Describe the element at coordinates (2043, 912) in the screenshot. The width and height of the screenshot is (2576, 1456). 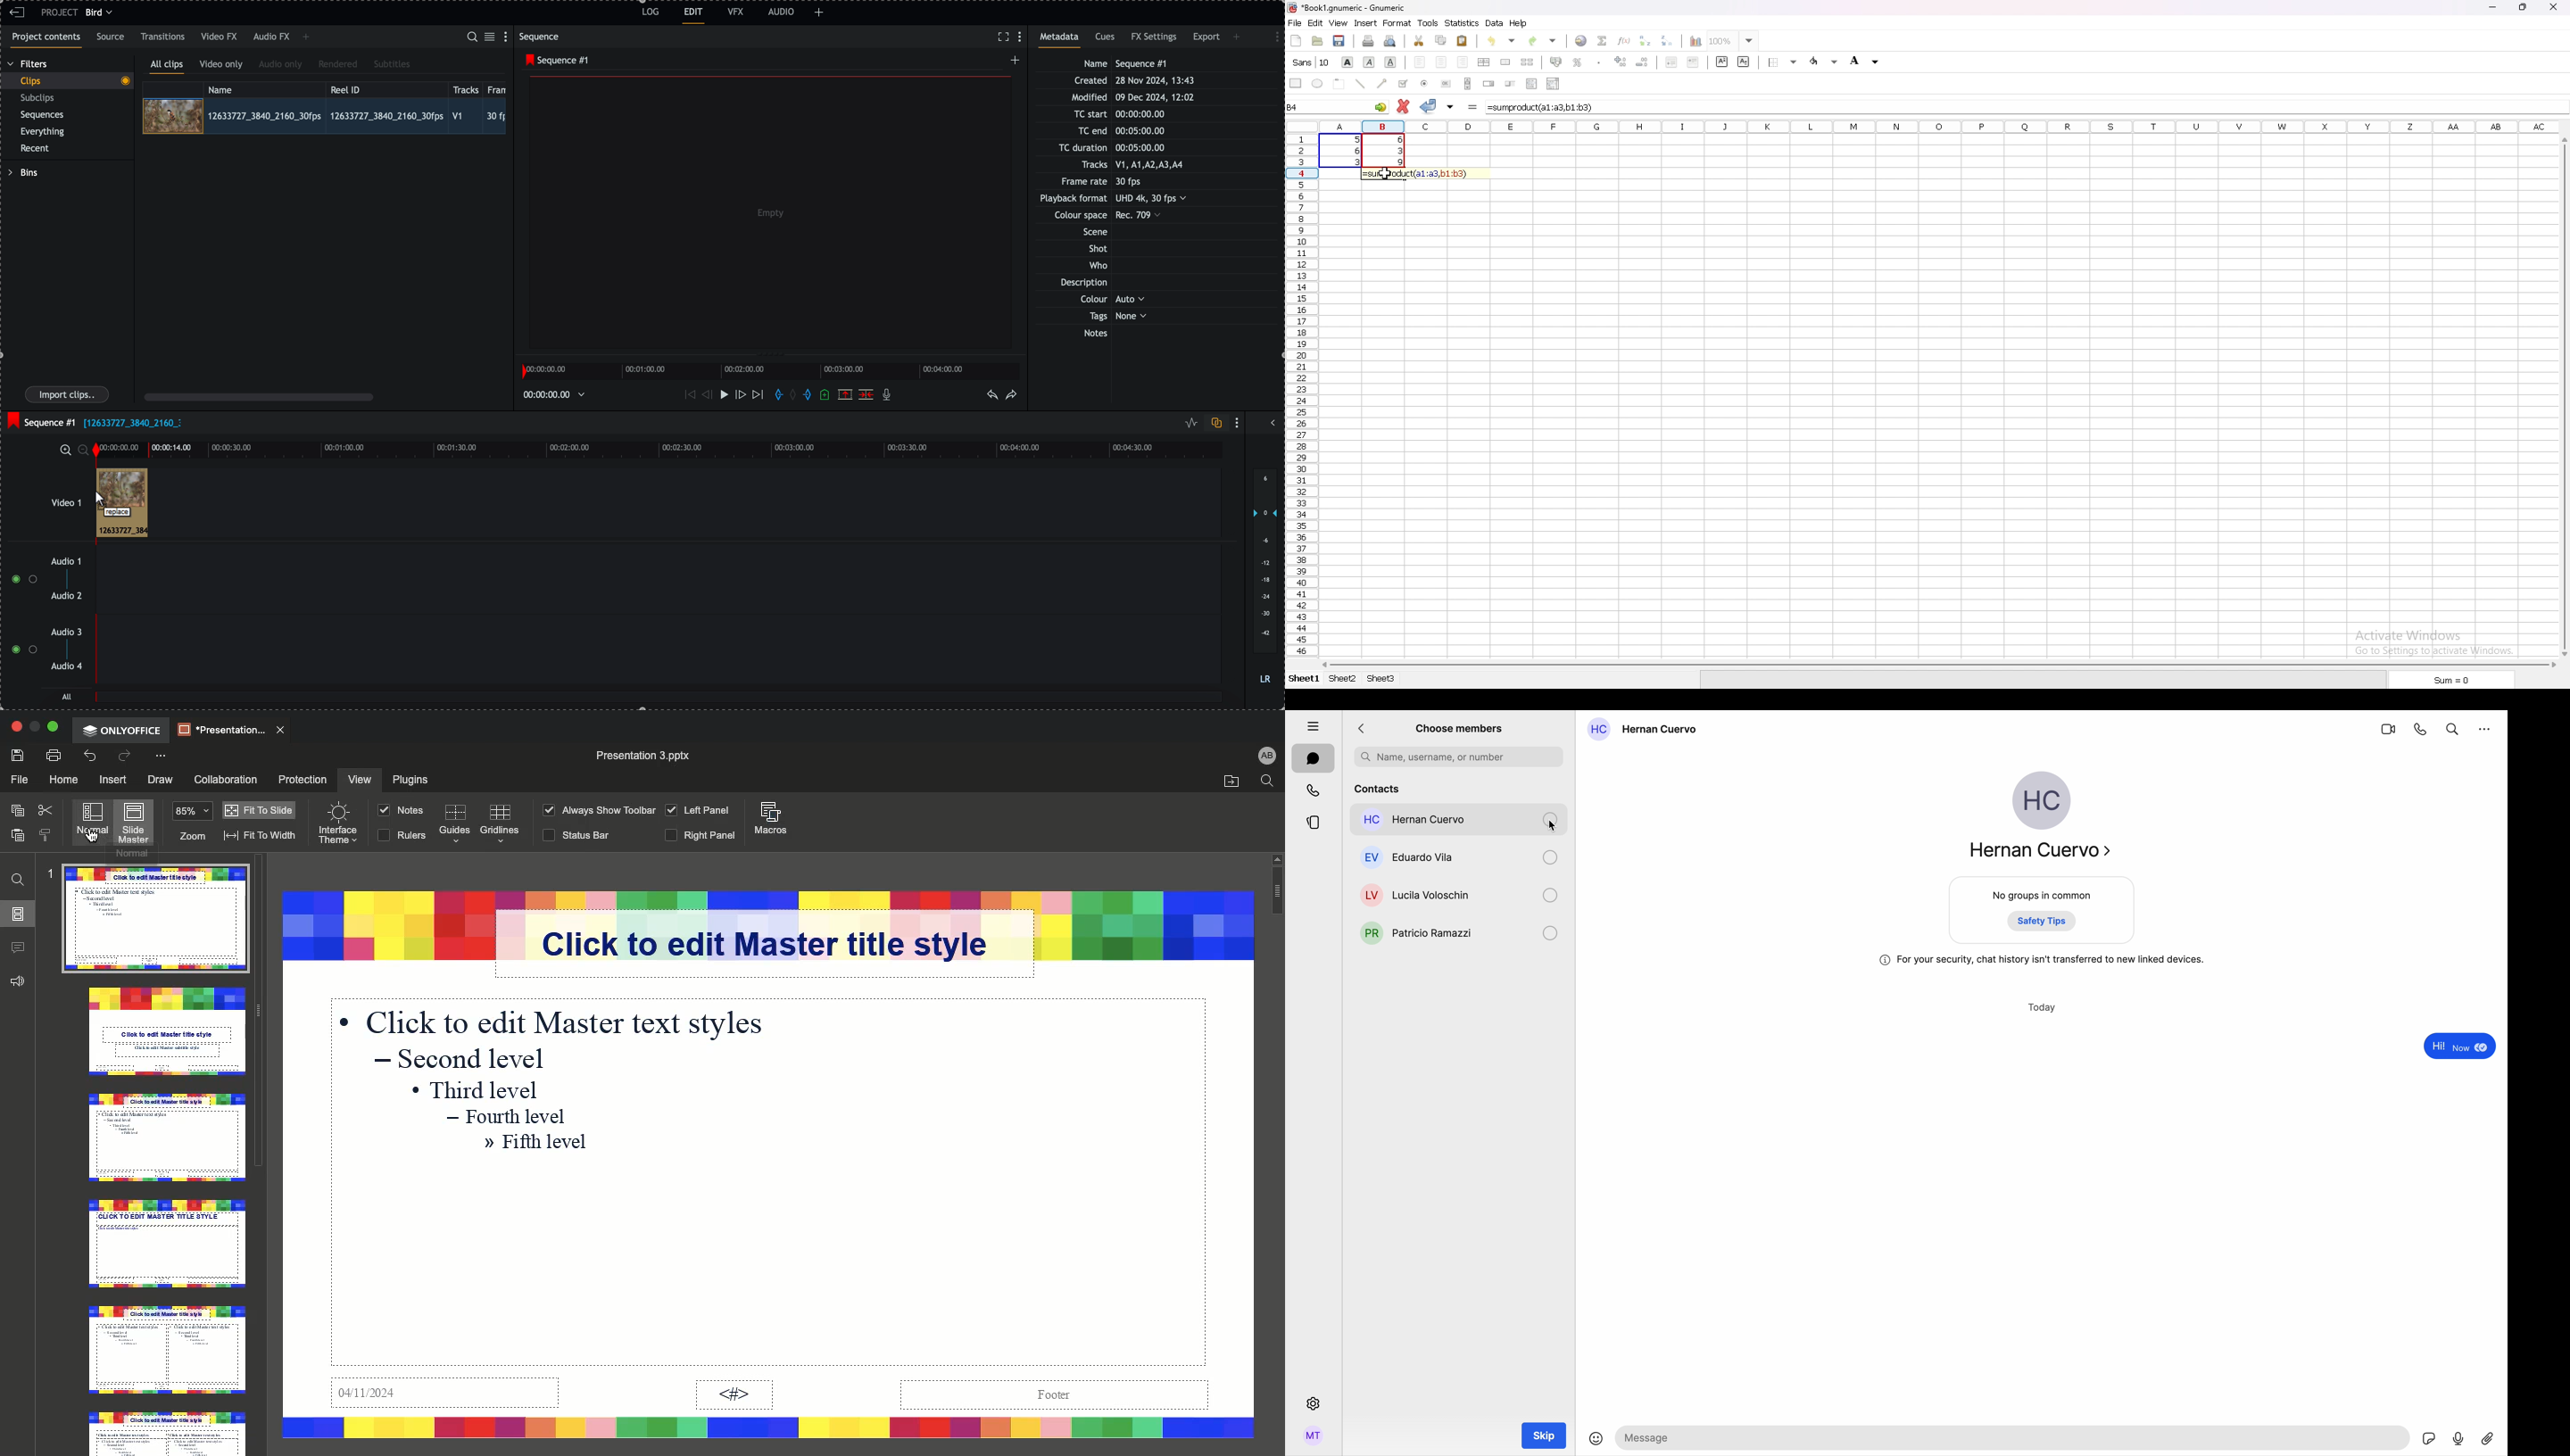
I see `no groups in common` at that location.